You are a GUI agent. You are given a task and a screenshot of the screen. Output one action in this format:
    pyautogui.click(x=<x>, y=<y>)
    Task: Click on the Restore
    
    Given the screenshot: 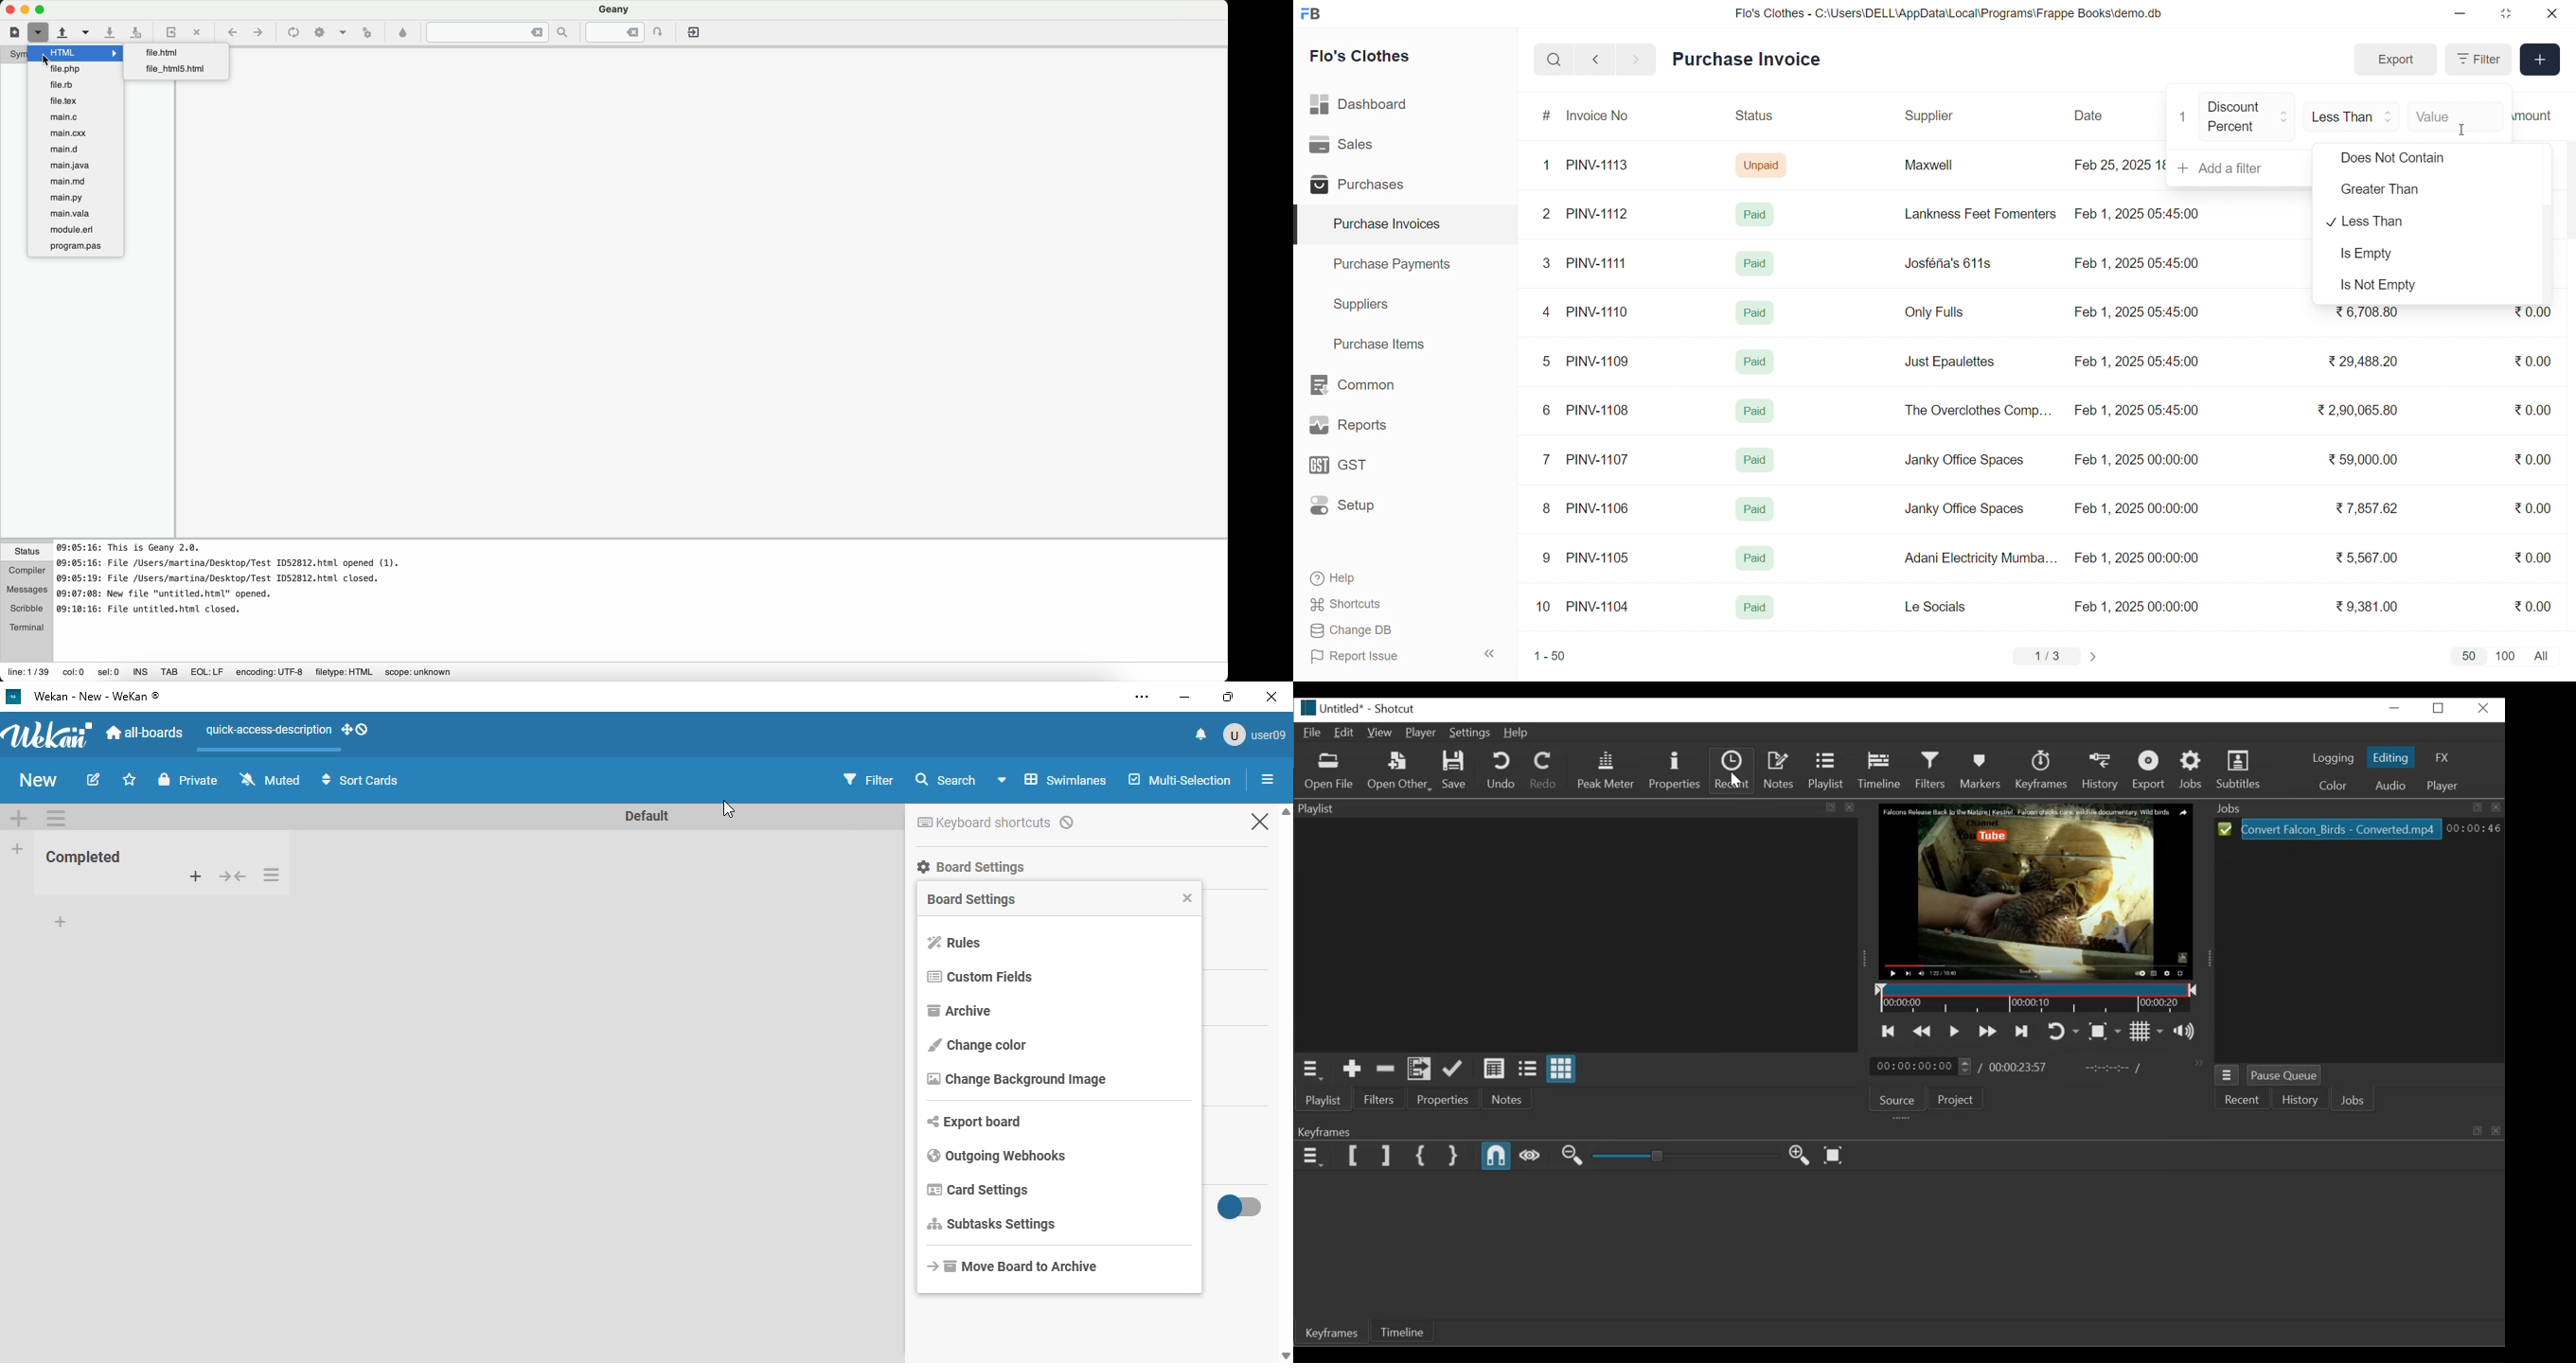 What is the action you would take?
    pyautogui.click(x=2438, y=708)
    